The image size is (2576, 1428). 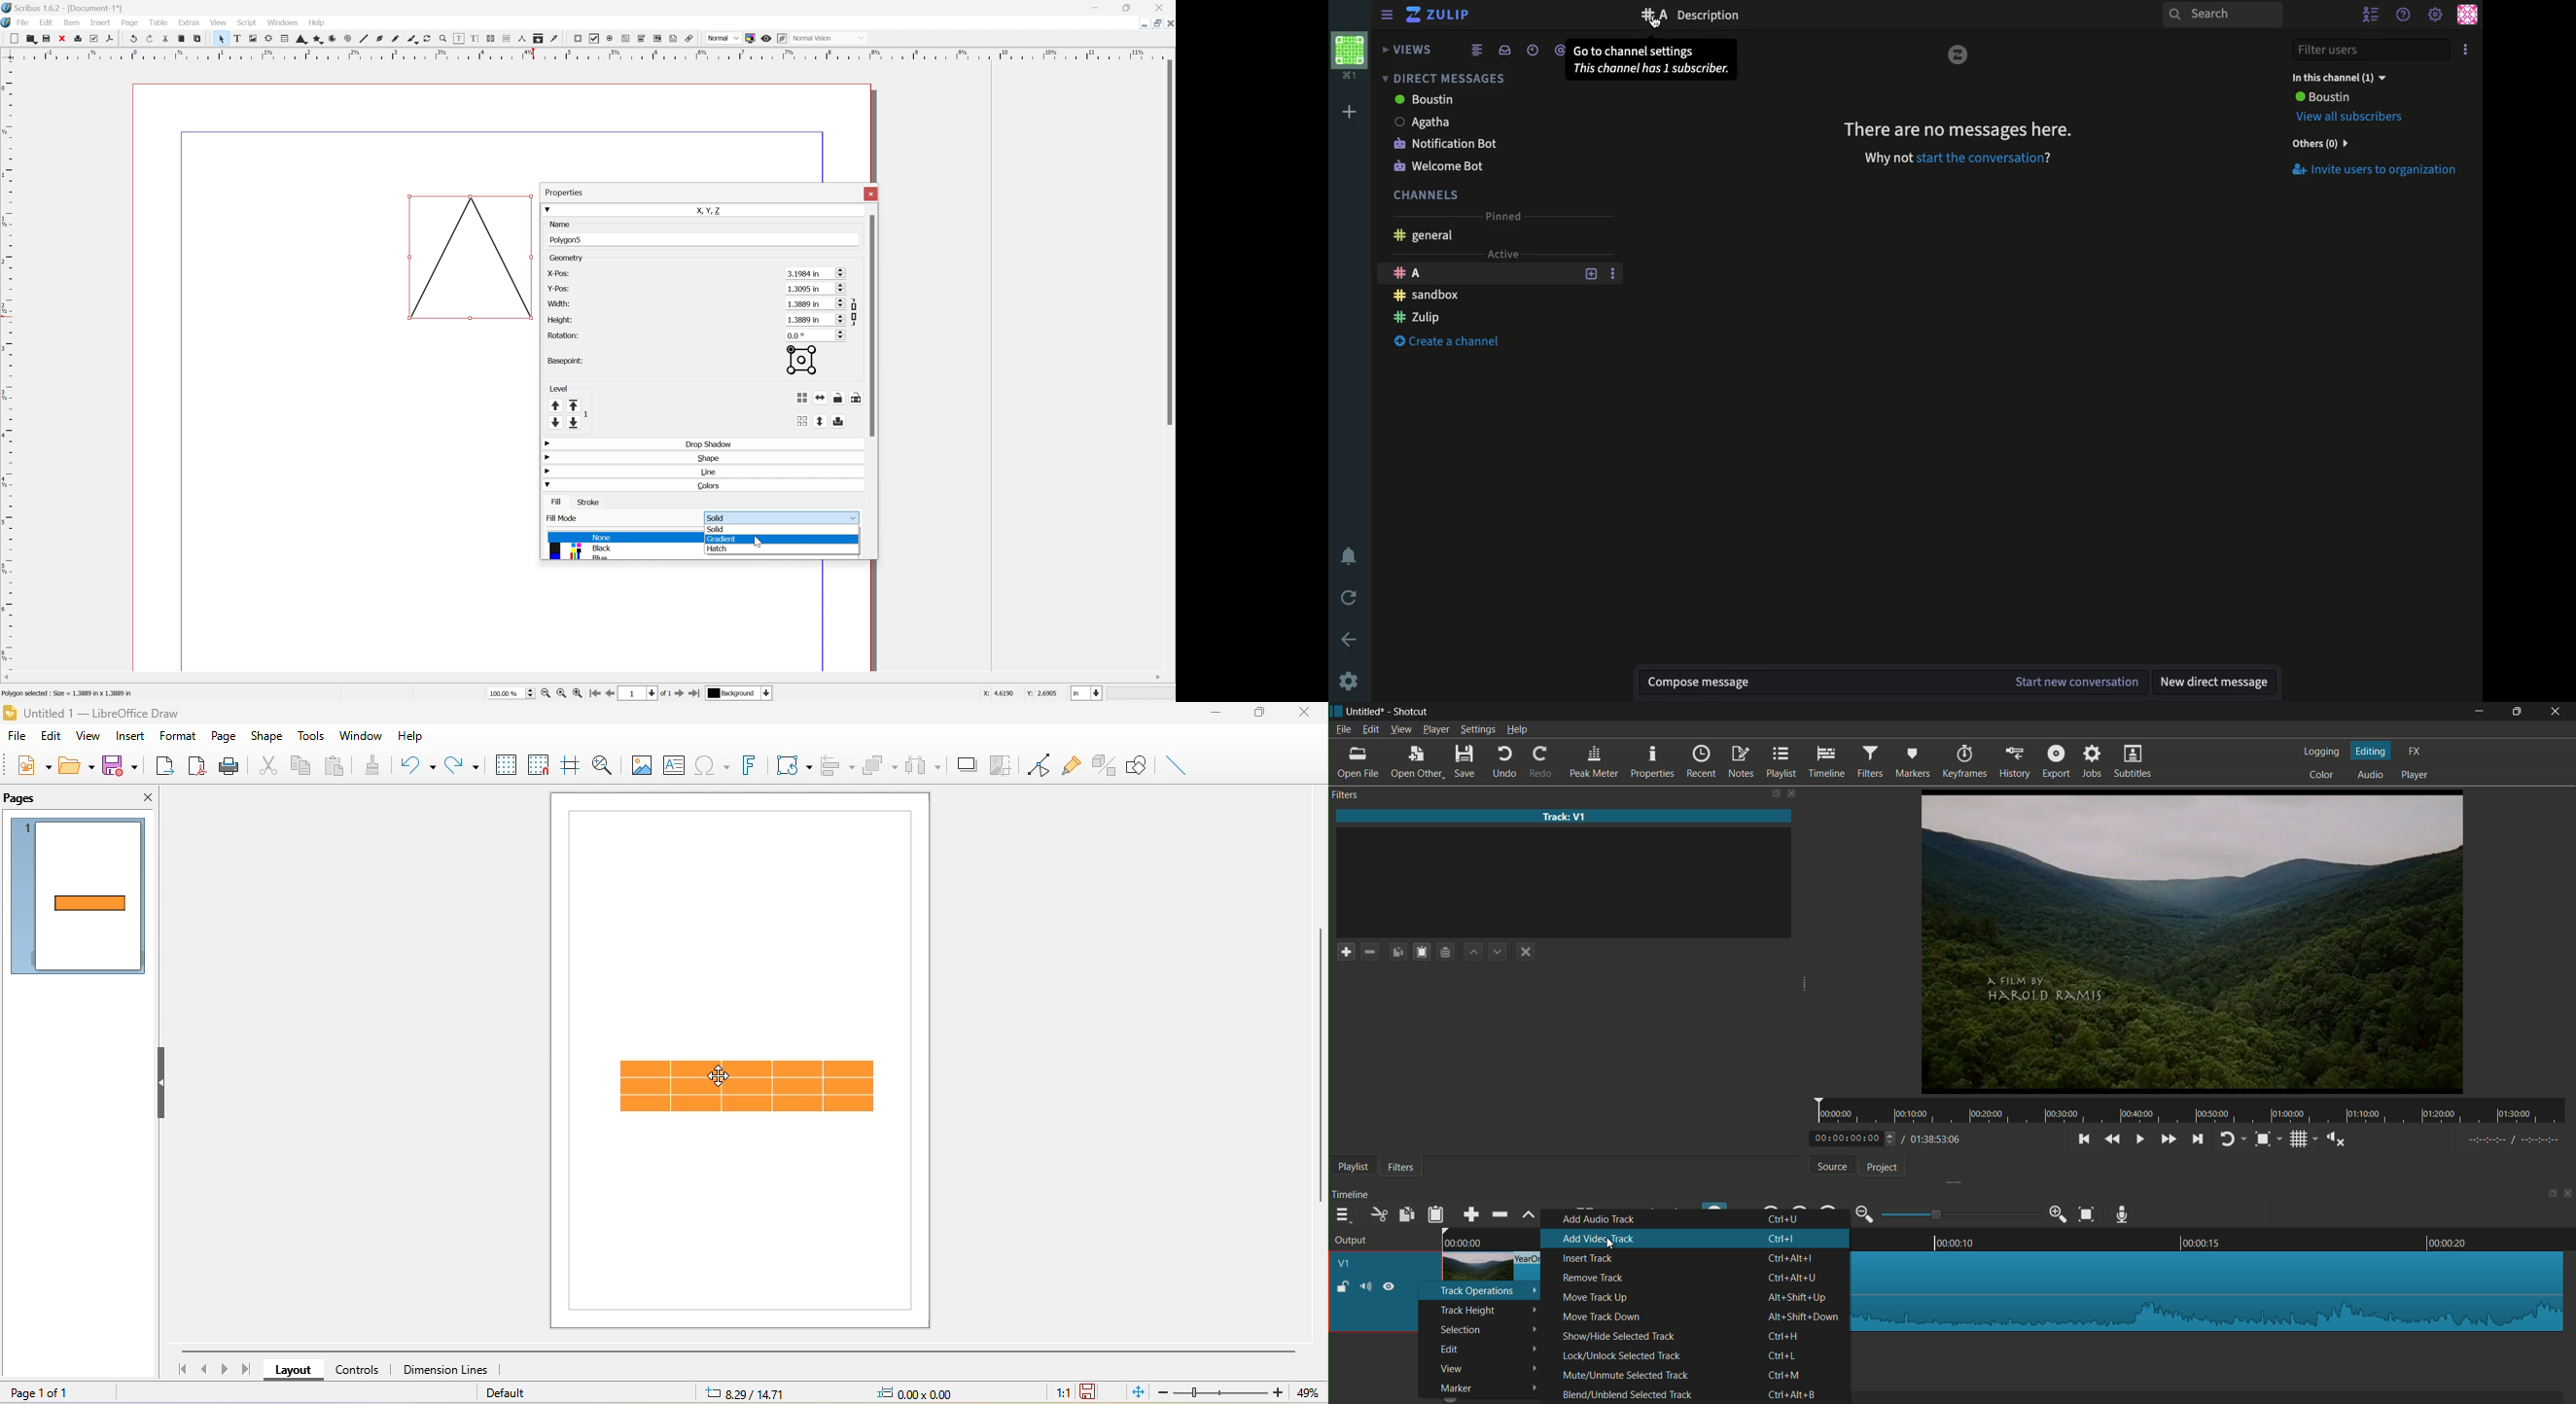 What do you see at coordinates (1781, 1219) in the screenshot?
I see `key shortcut` at bounding box center [1781, 1219].